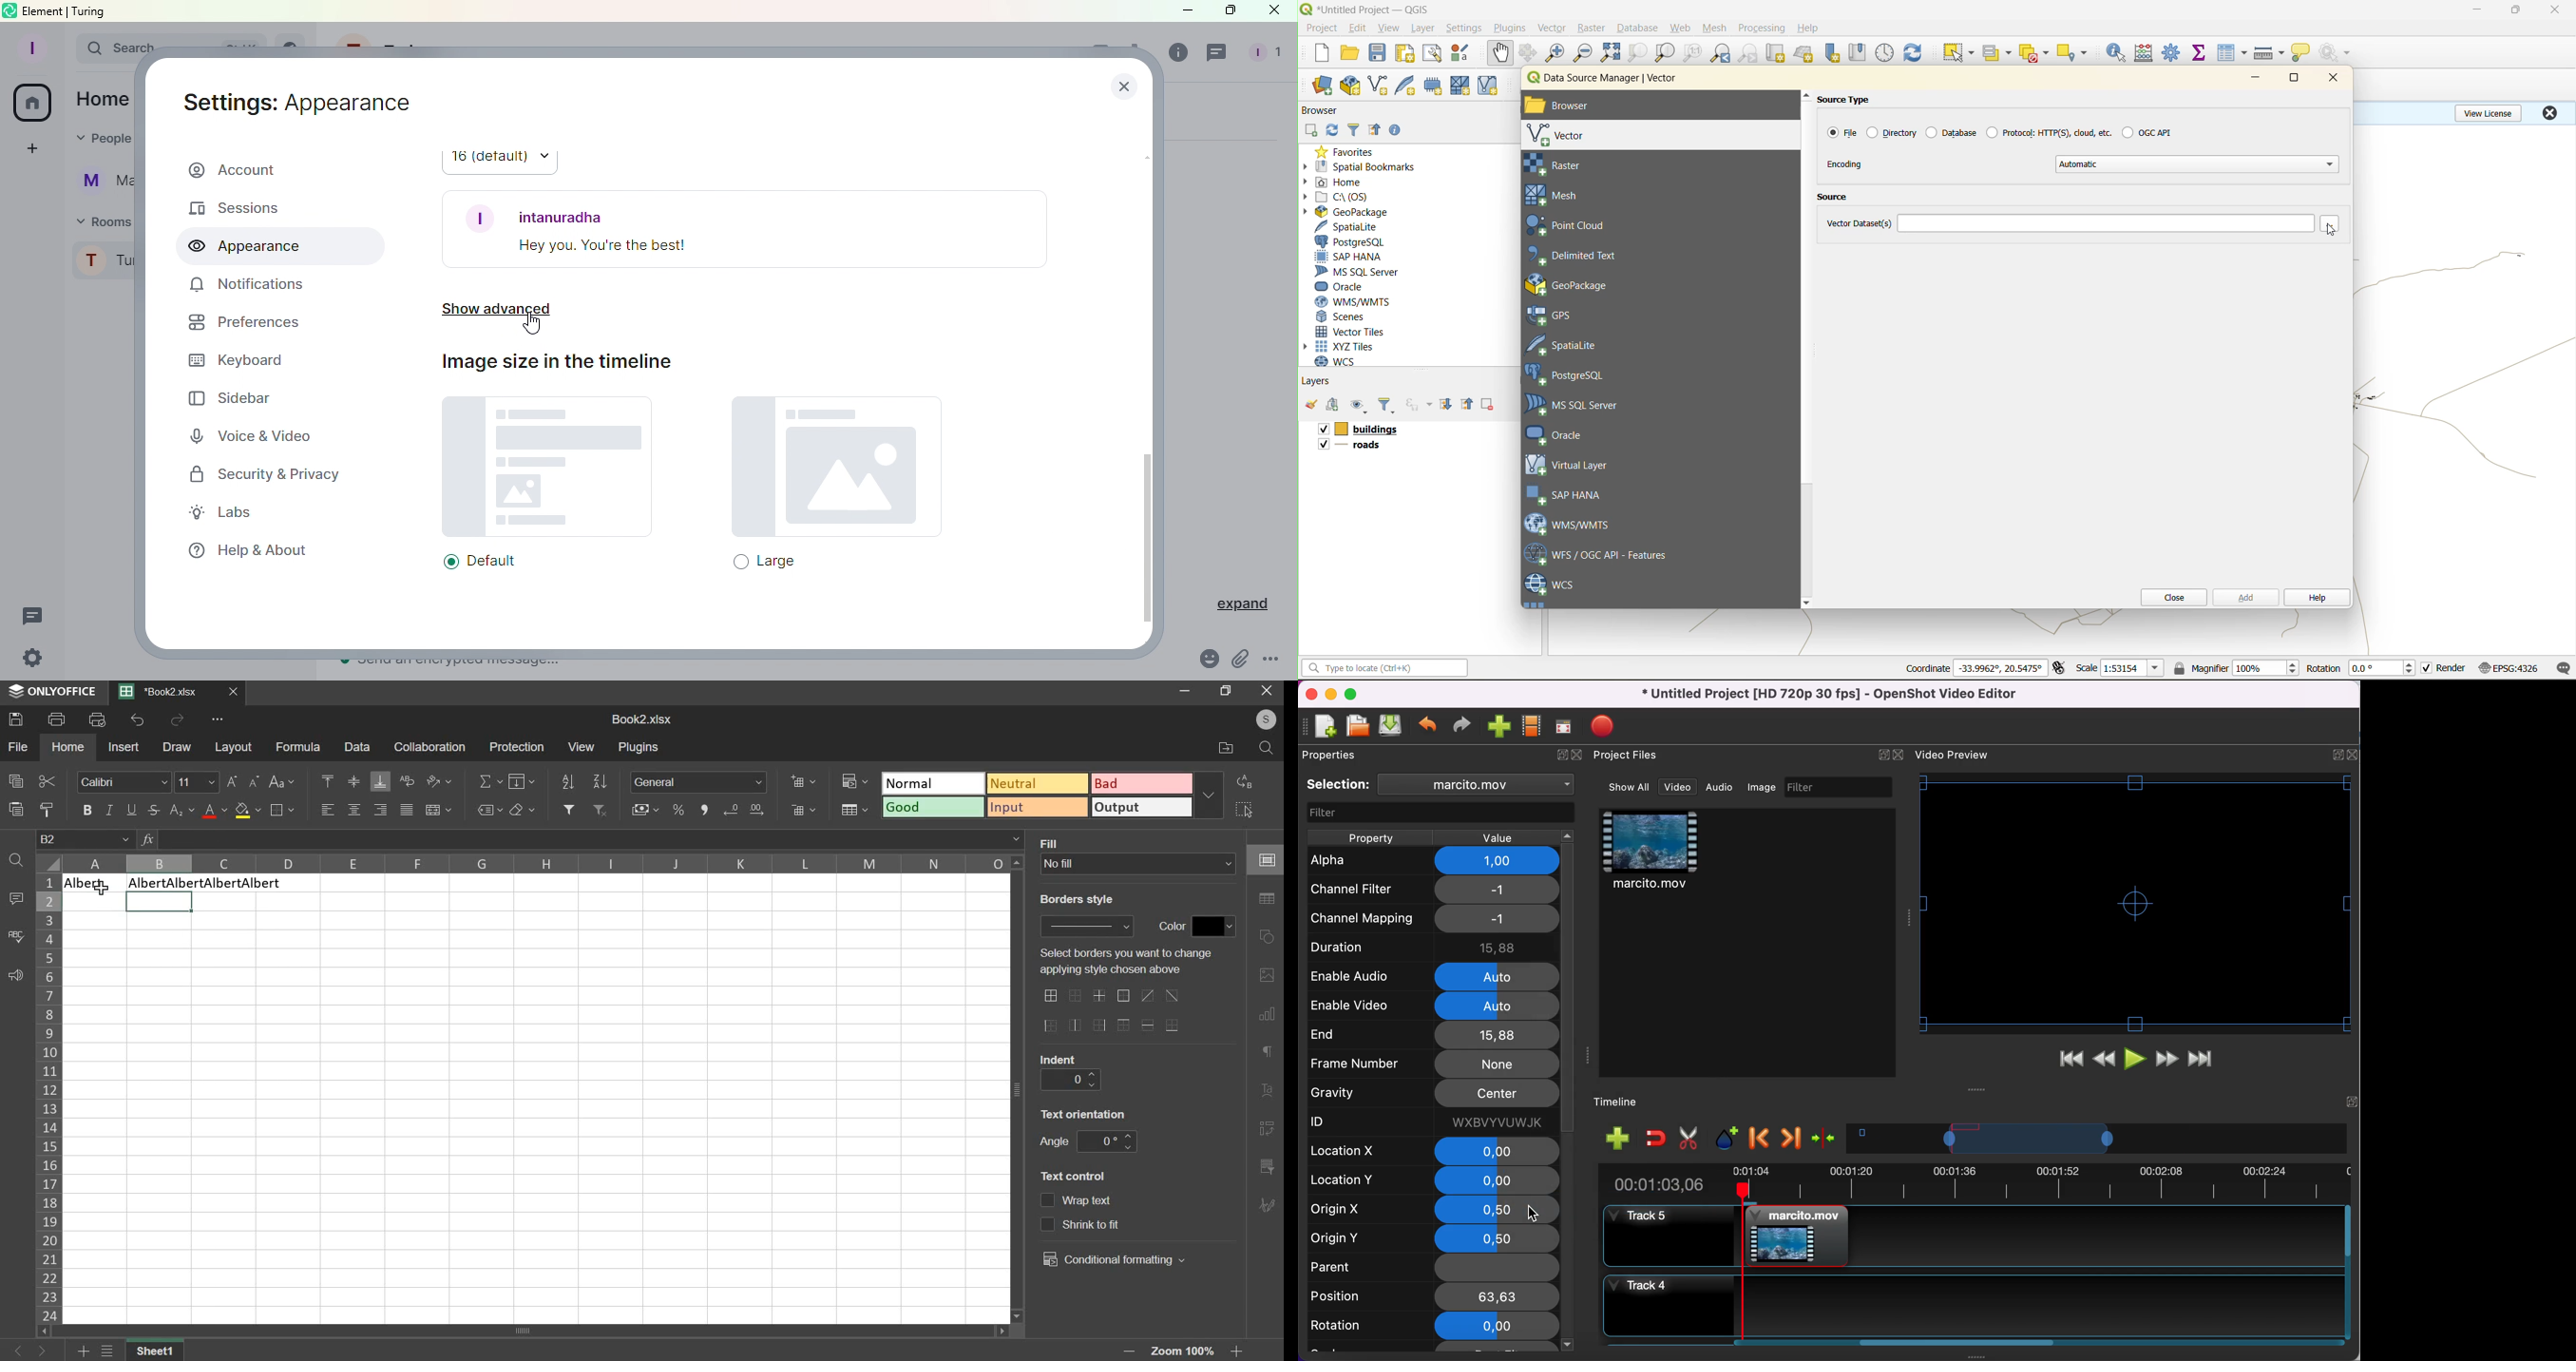 The image size is (2576, 1372). What do you see at coordinates (600, 781) in the screenshot?
I see `sort descending` at bounding box center [600, 781].